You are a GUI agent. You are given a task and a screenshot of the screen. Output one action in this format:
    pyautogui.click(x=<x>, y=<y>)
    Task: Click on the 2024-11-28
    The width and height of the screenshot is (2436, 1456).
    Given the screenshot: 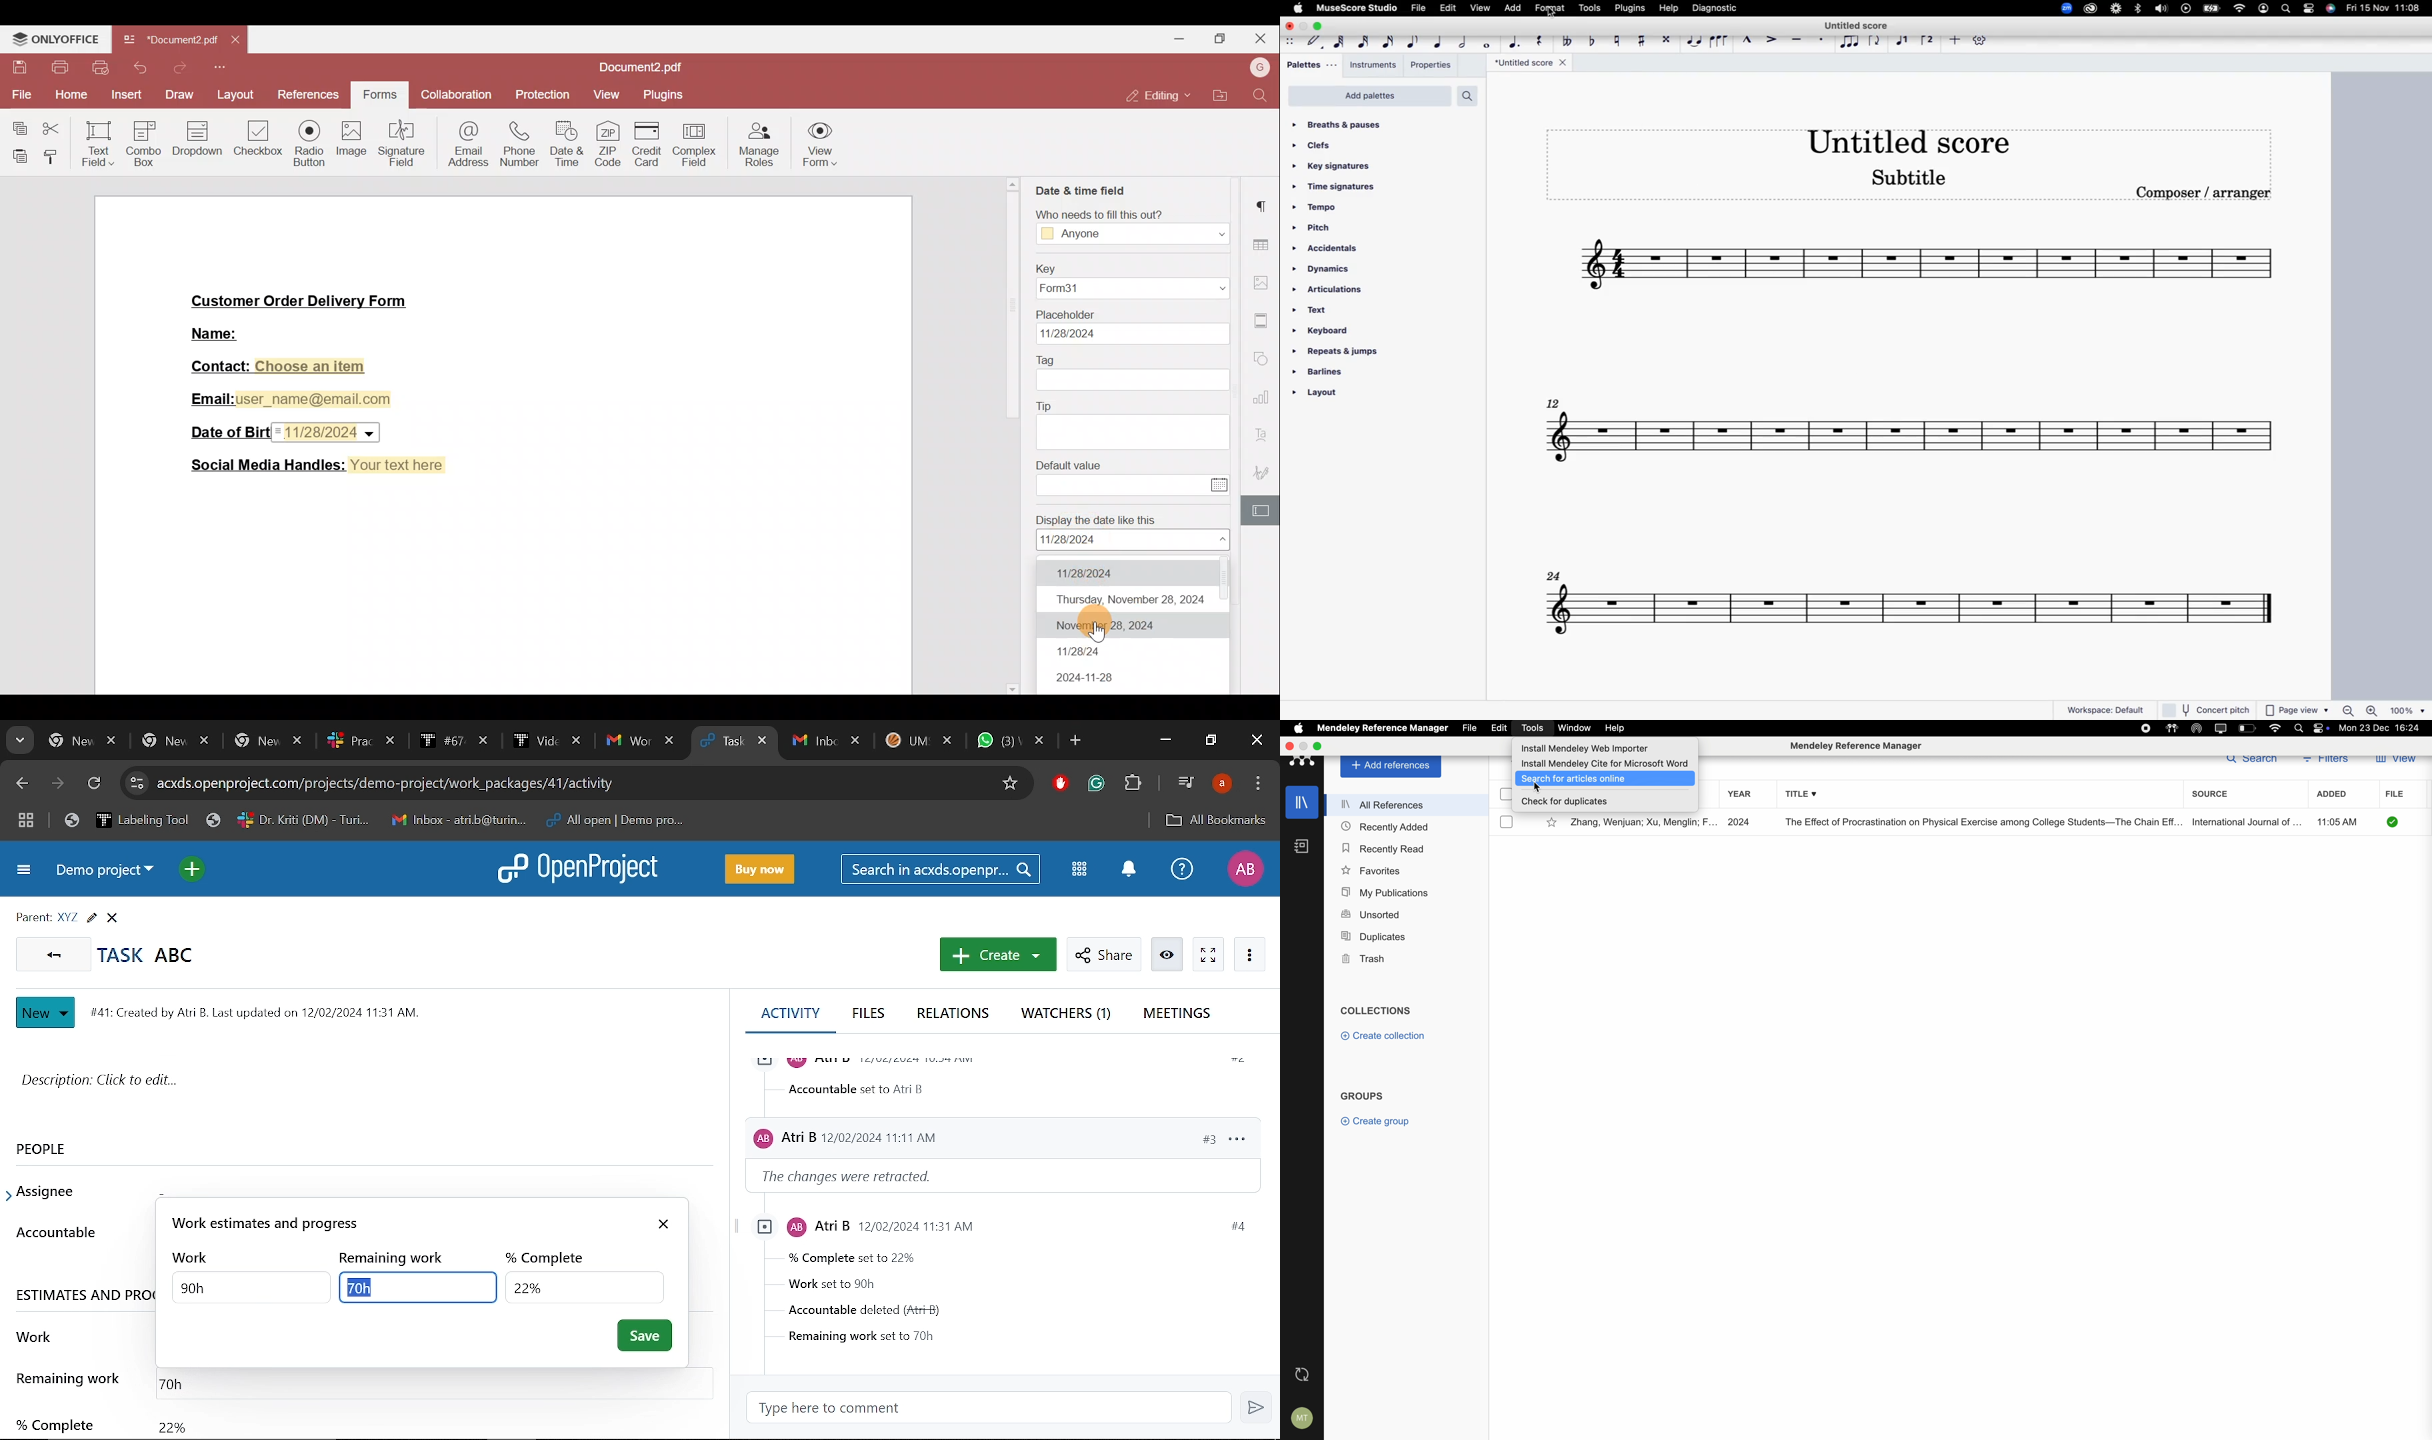 What is the action you would take?
    pyautogui.click(x=1089, y=680)
    